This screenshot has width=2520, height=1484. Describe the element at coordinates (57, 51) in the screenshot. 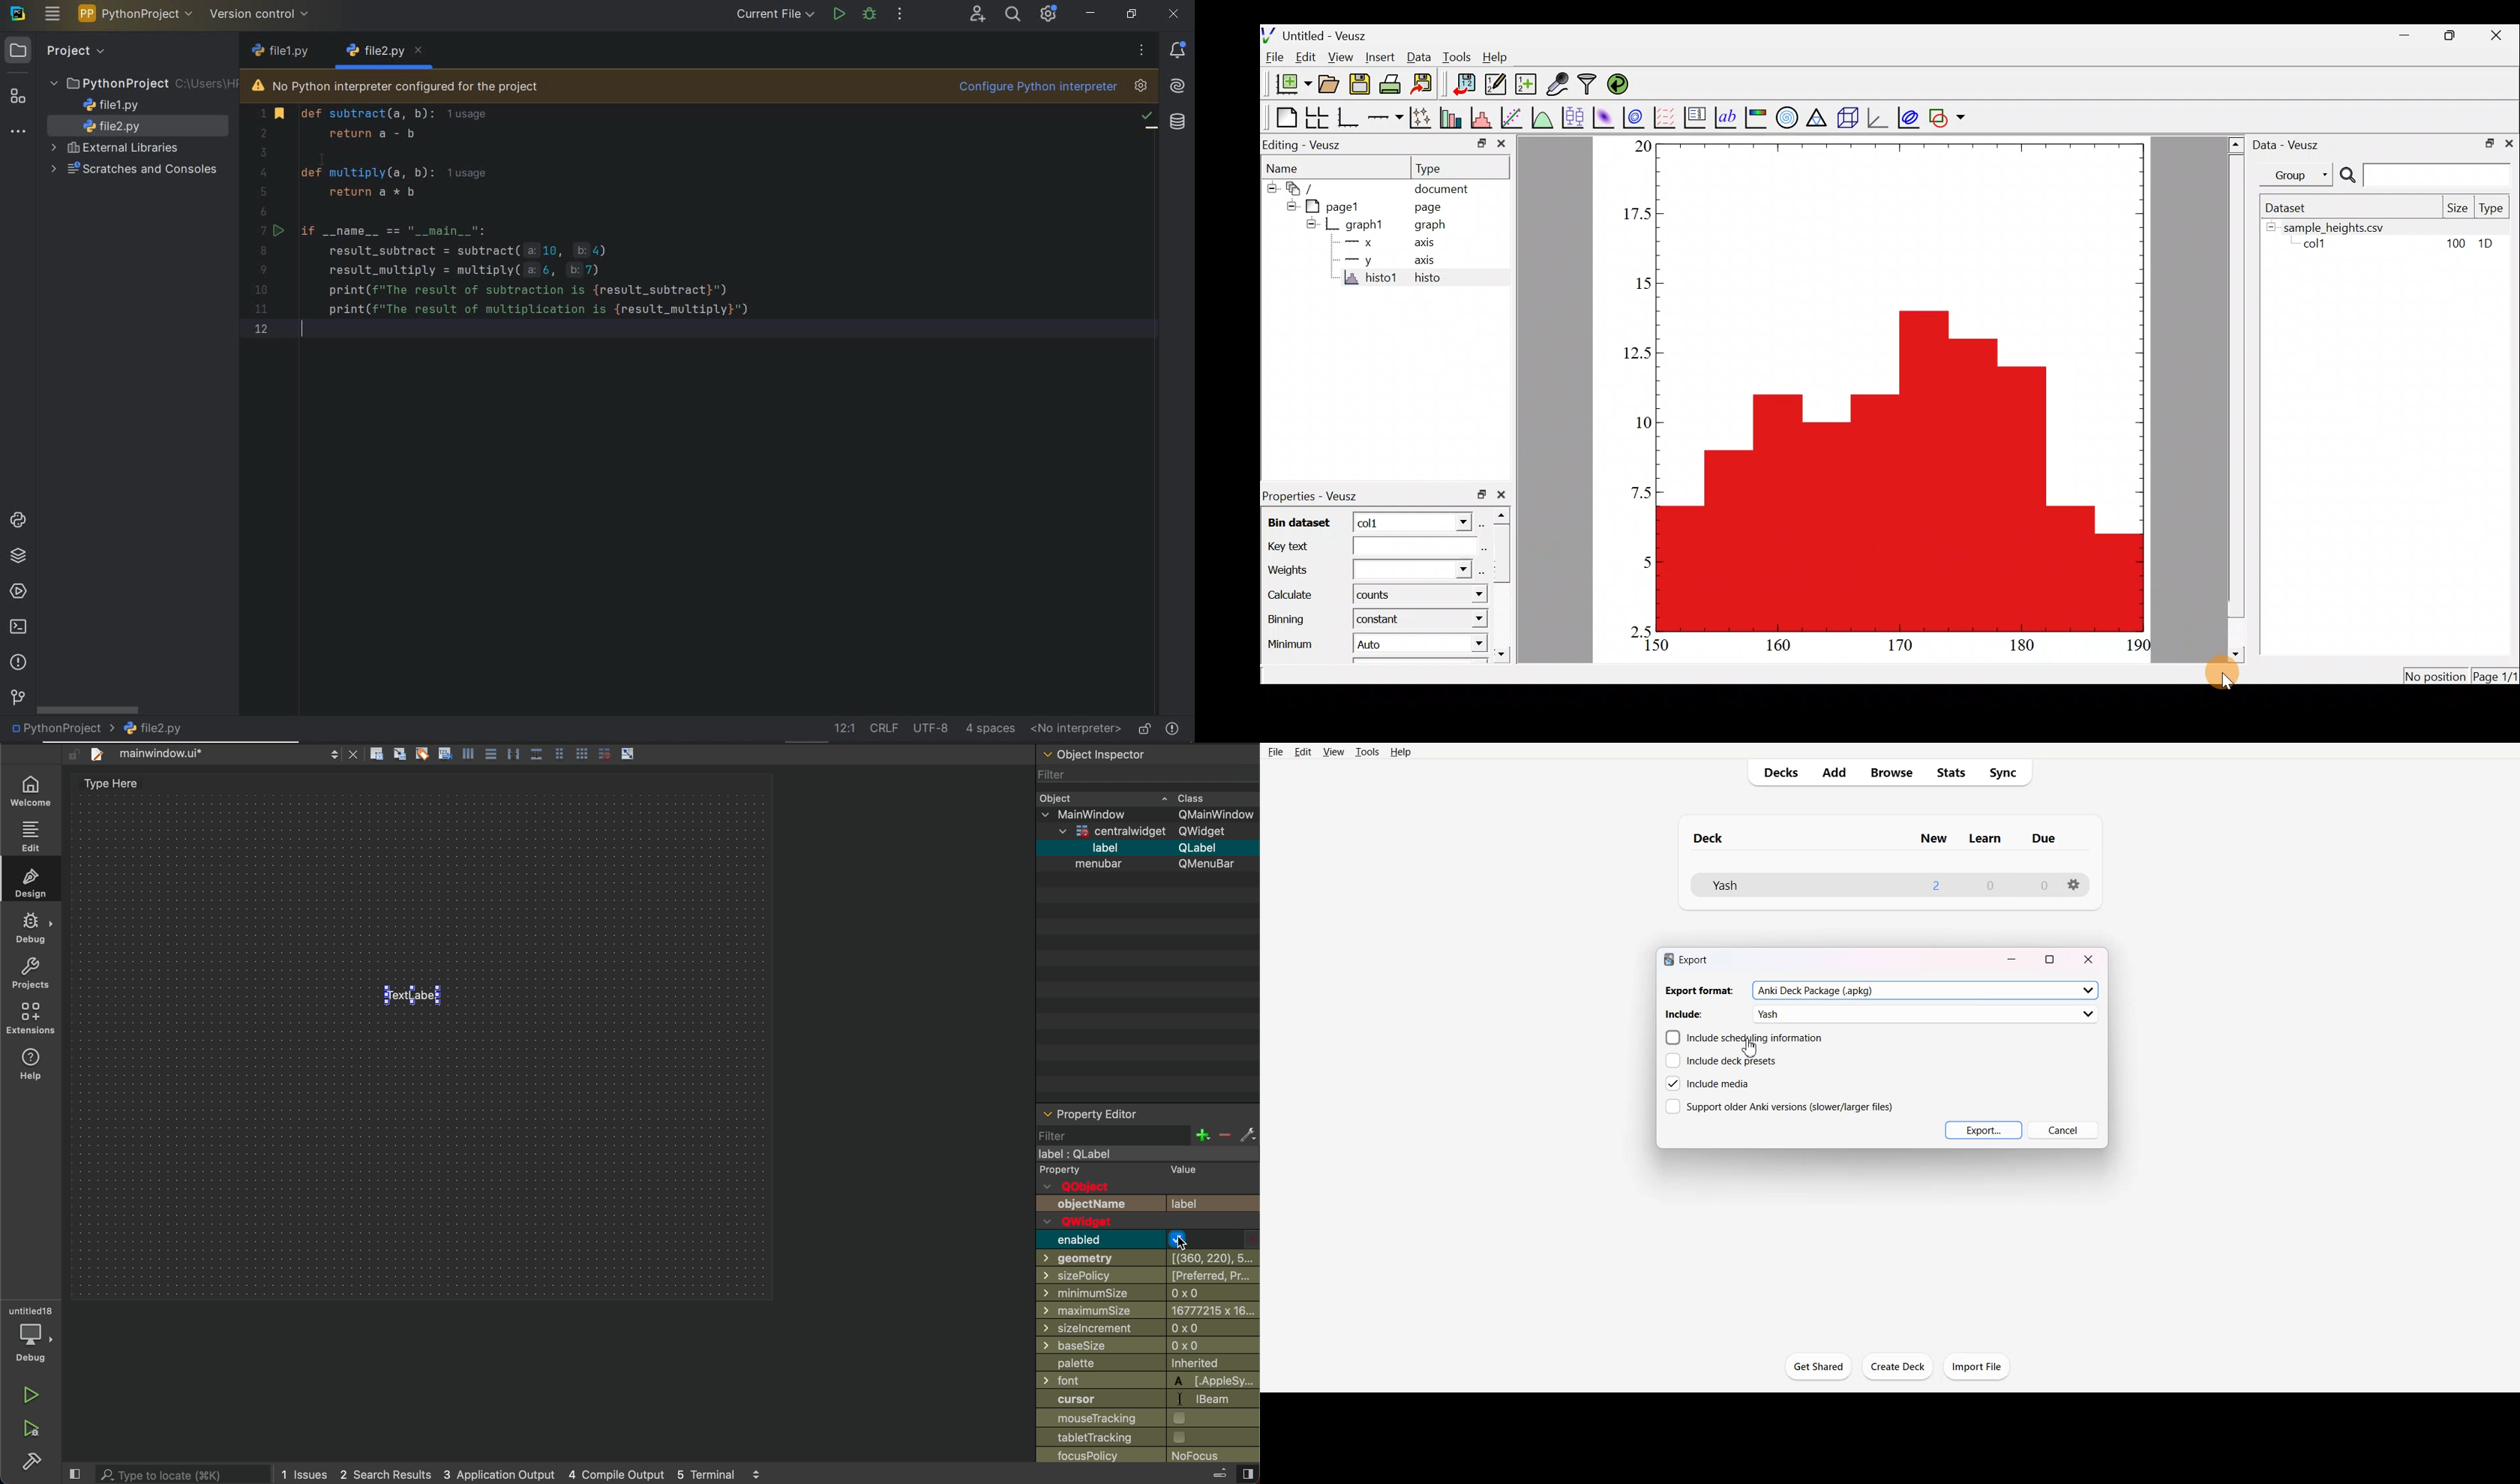

I see `project` at that location.